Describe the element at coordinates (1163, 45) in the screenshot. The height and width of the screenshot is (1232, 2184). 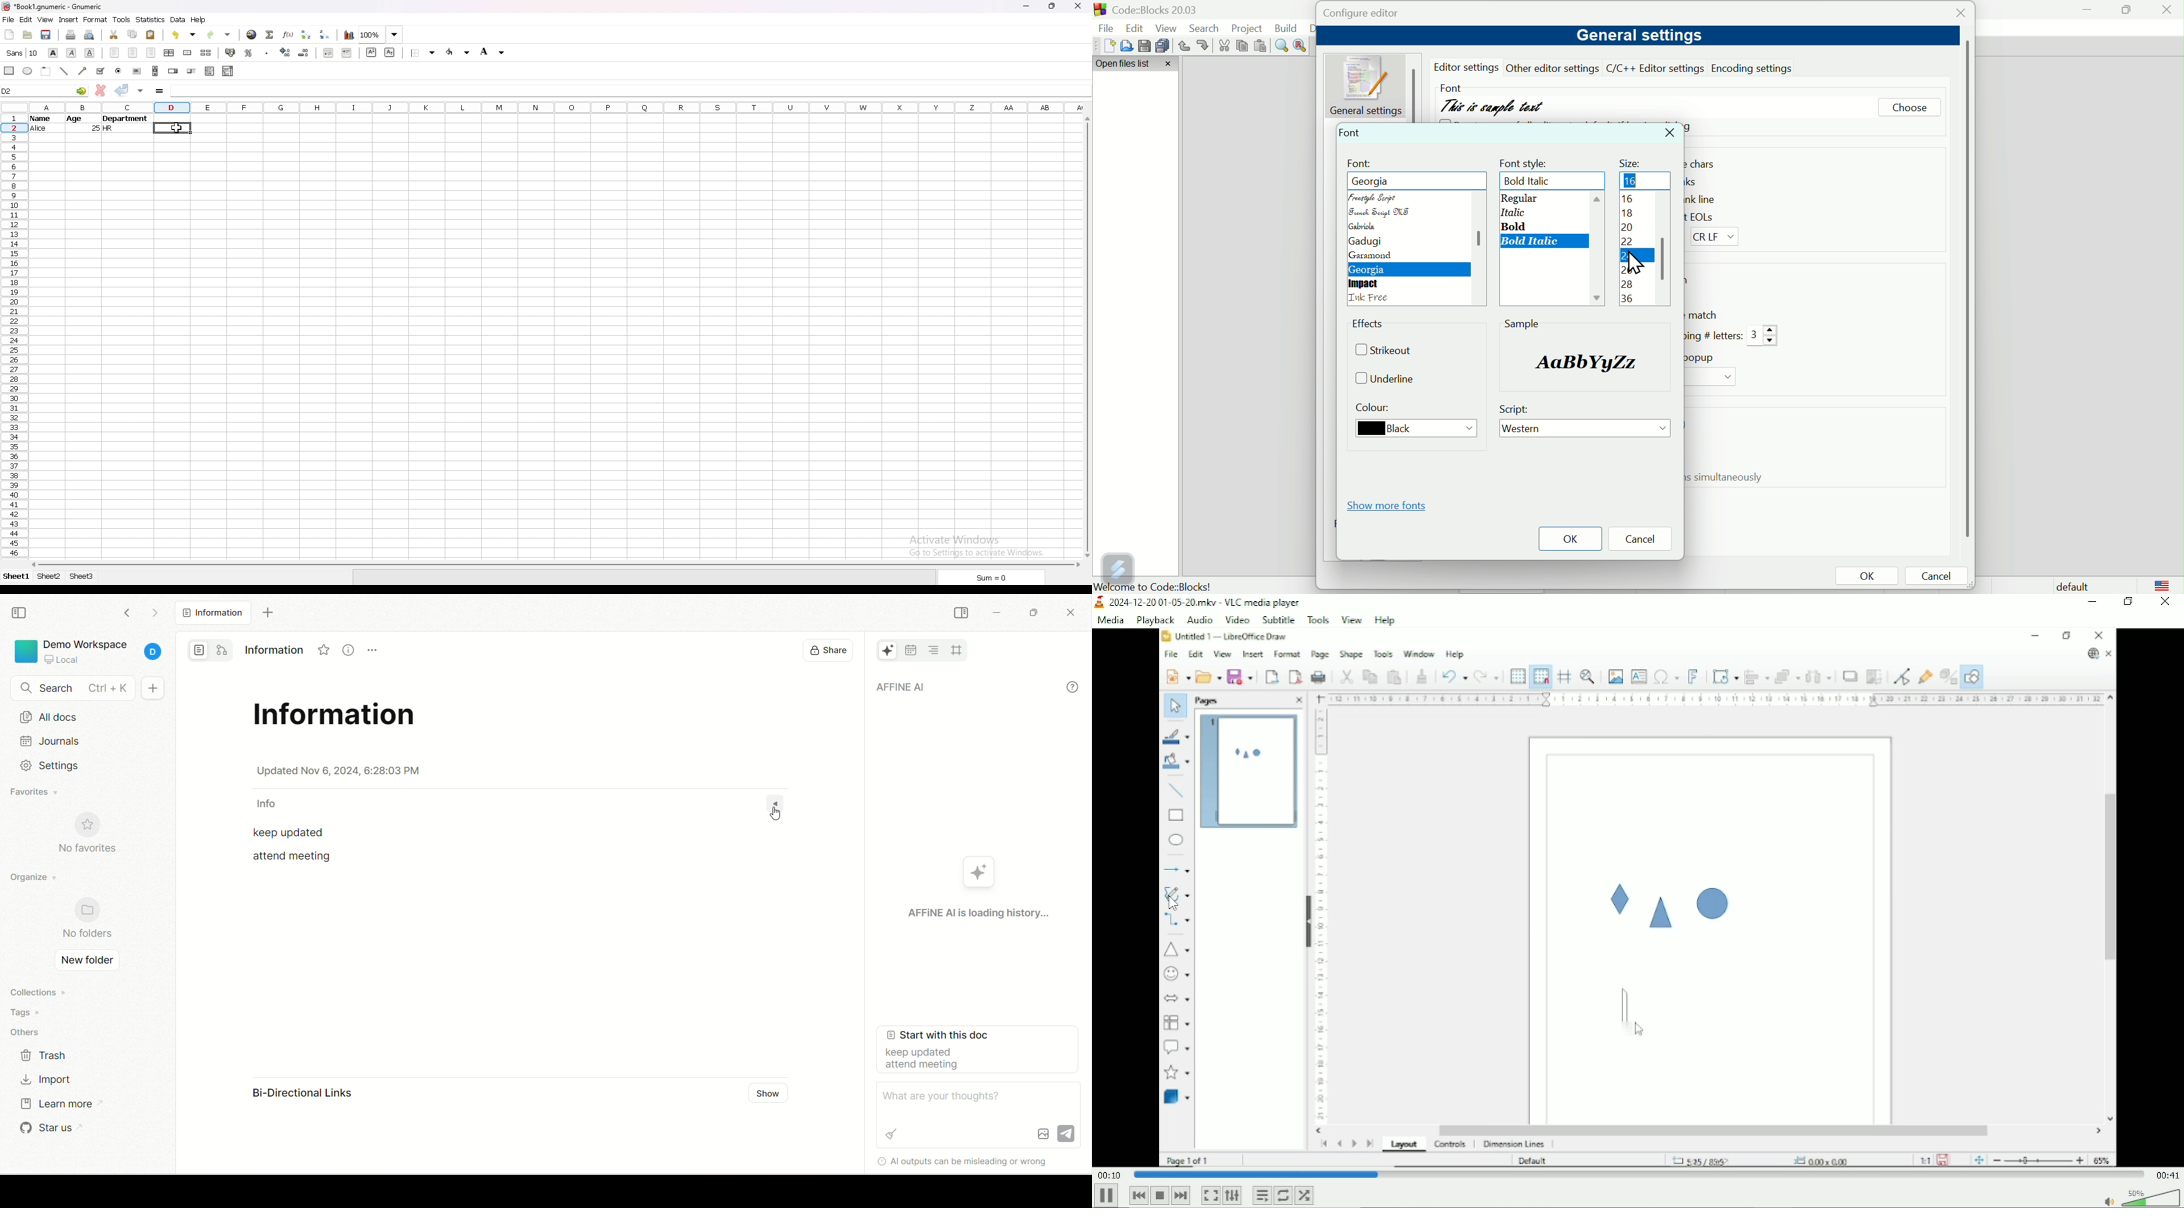
I see `Save multiple` at that location.